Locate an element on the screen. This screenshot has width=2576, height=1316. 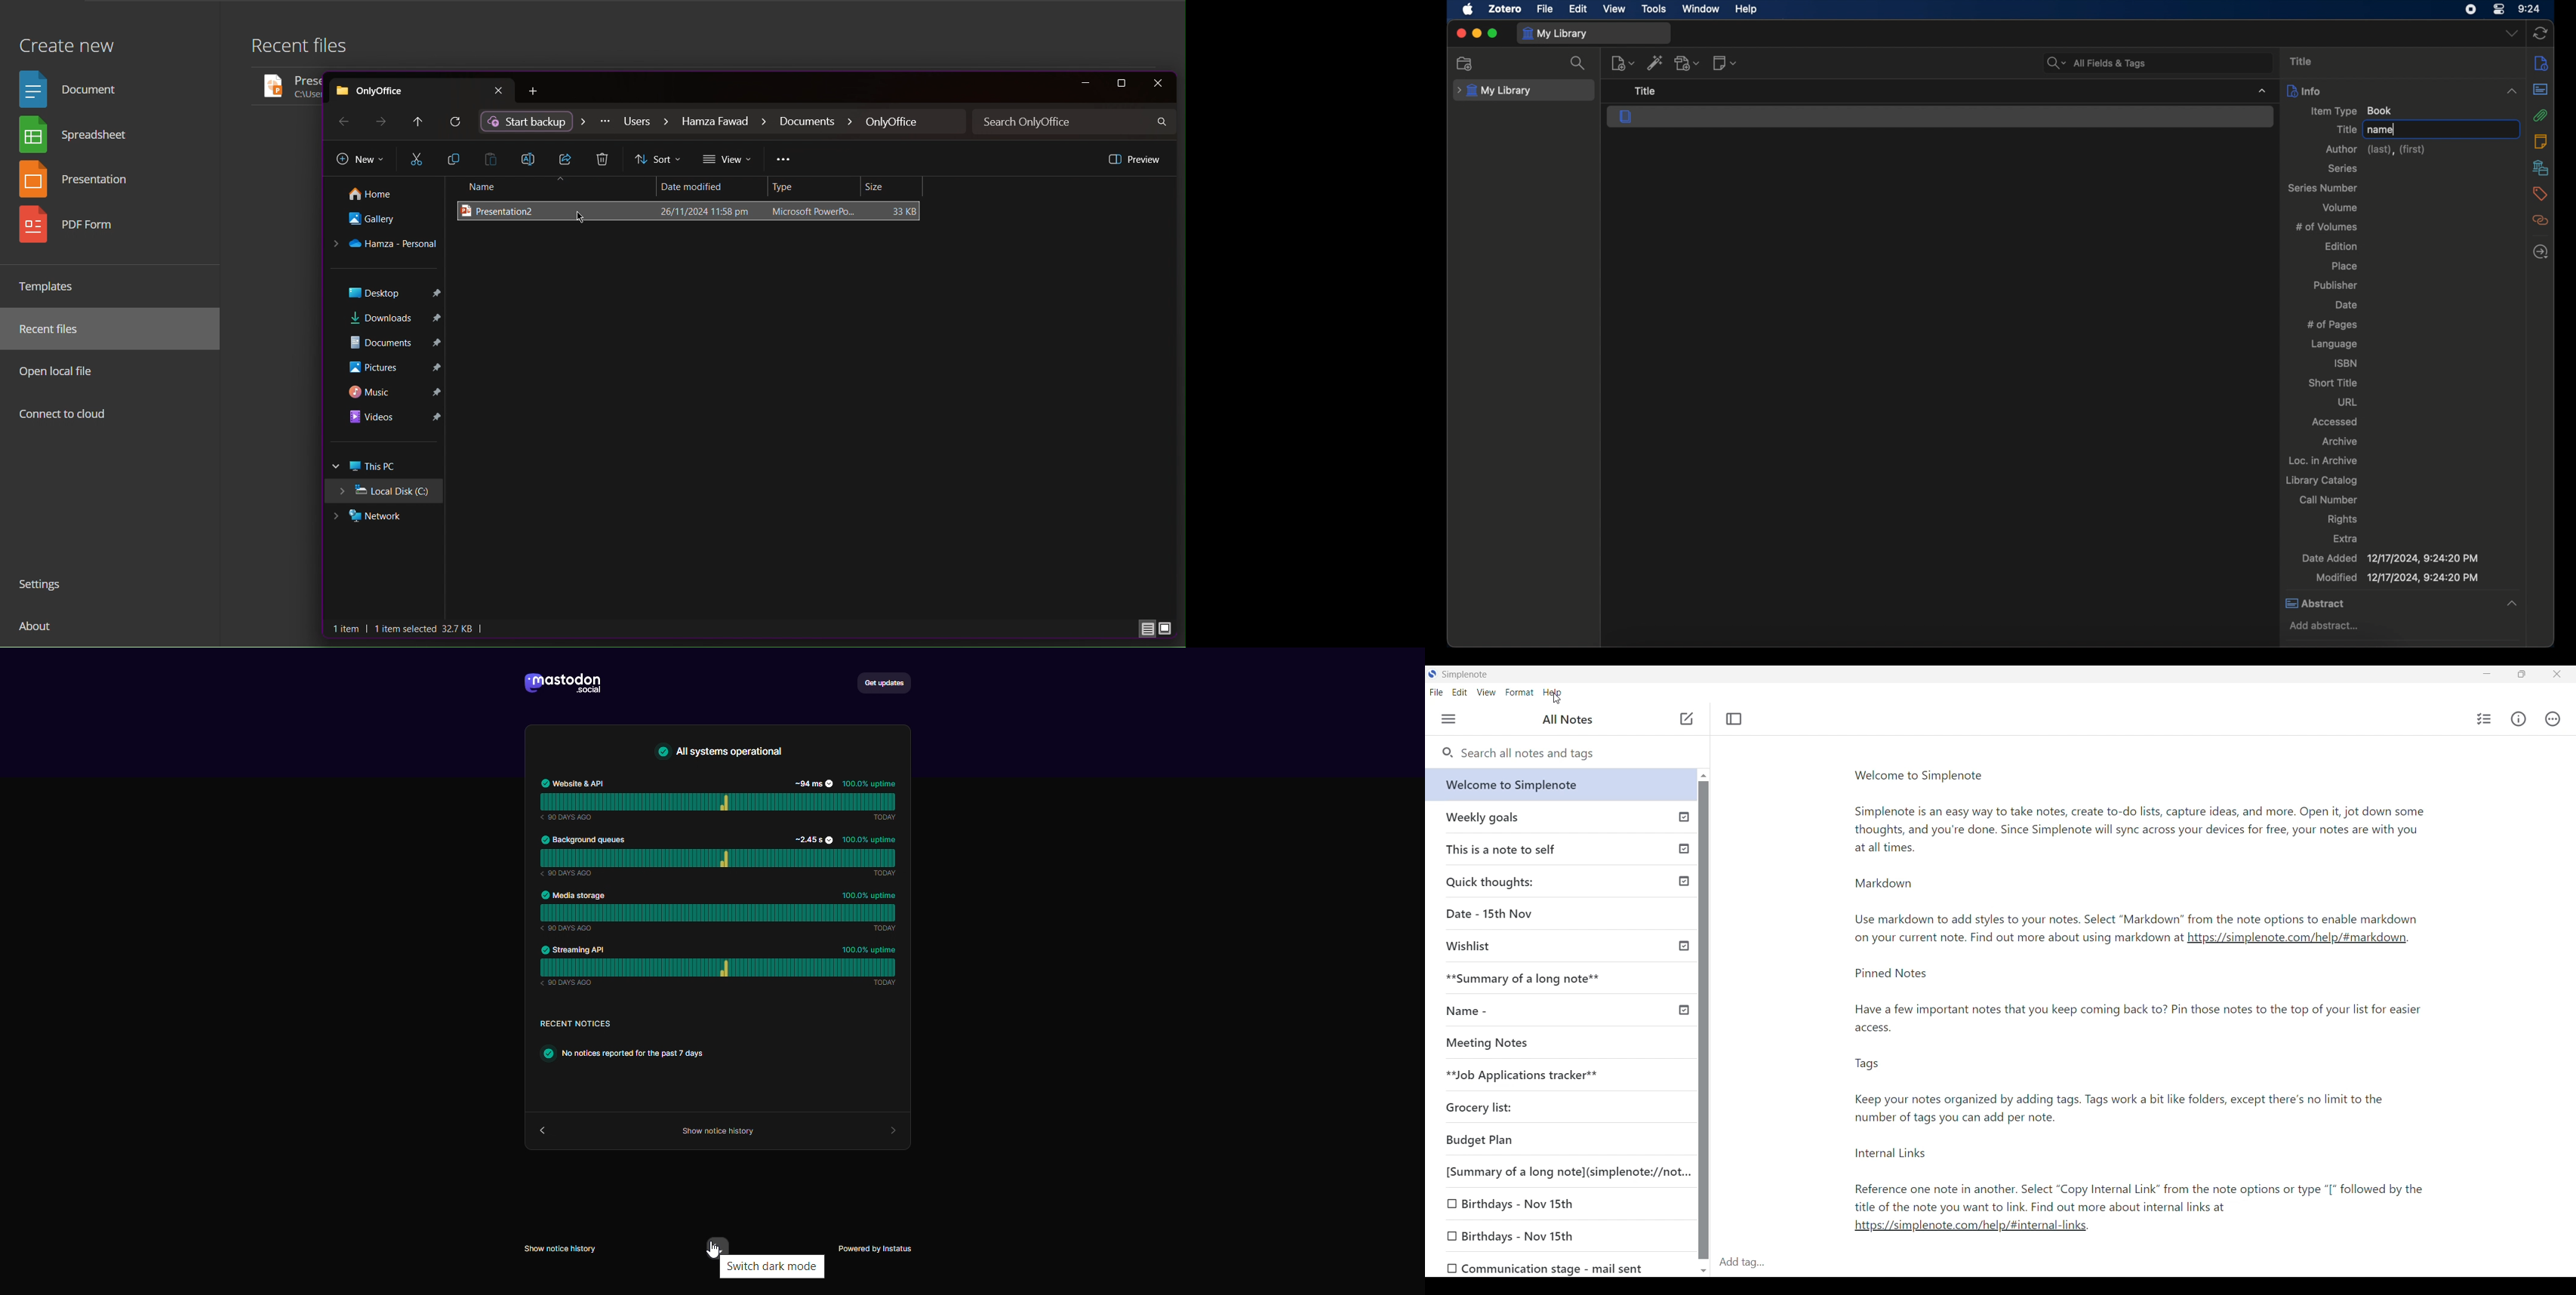
edit is located at coordinates (1578, 9).